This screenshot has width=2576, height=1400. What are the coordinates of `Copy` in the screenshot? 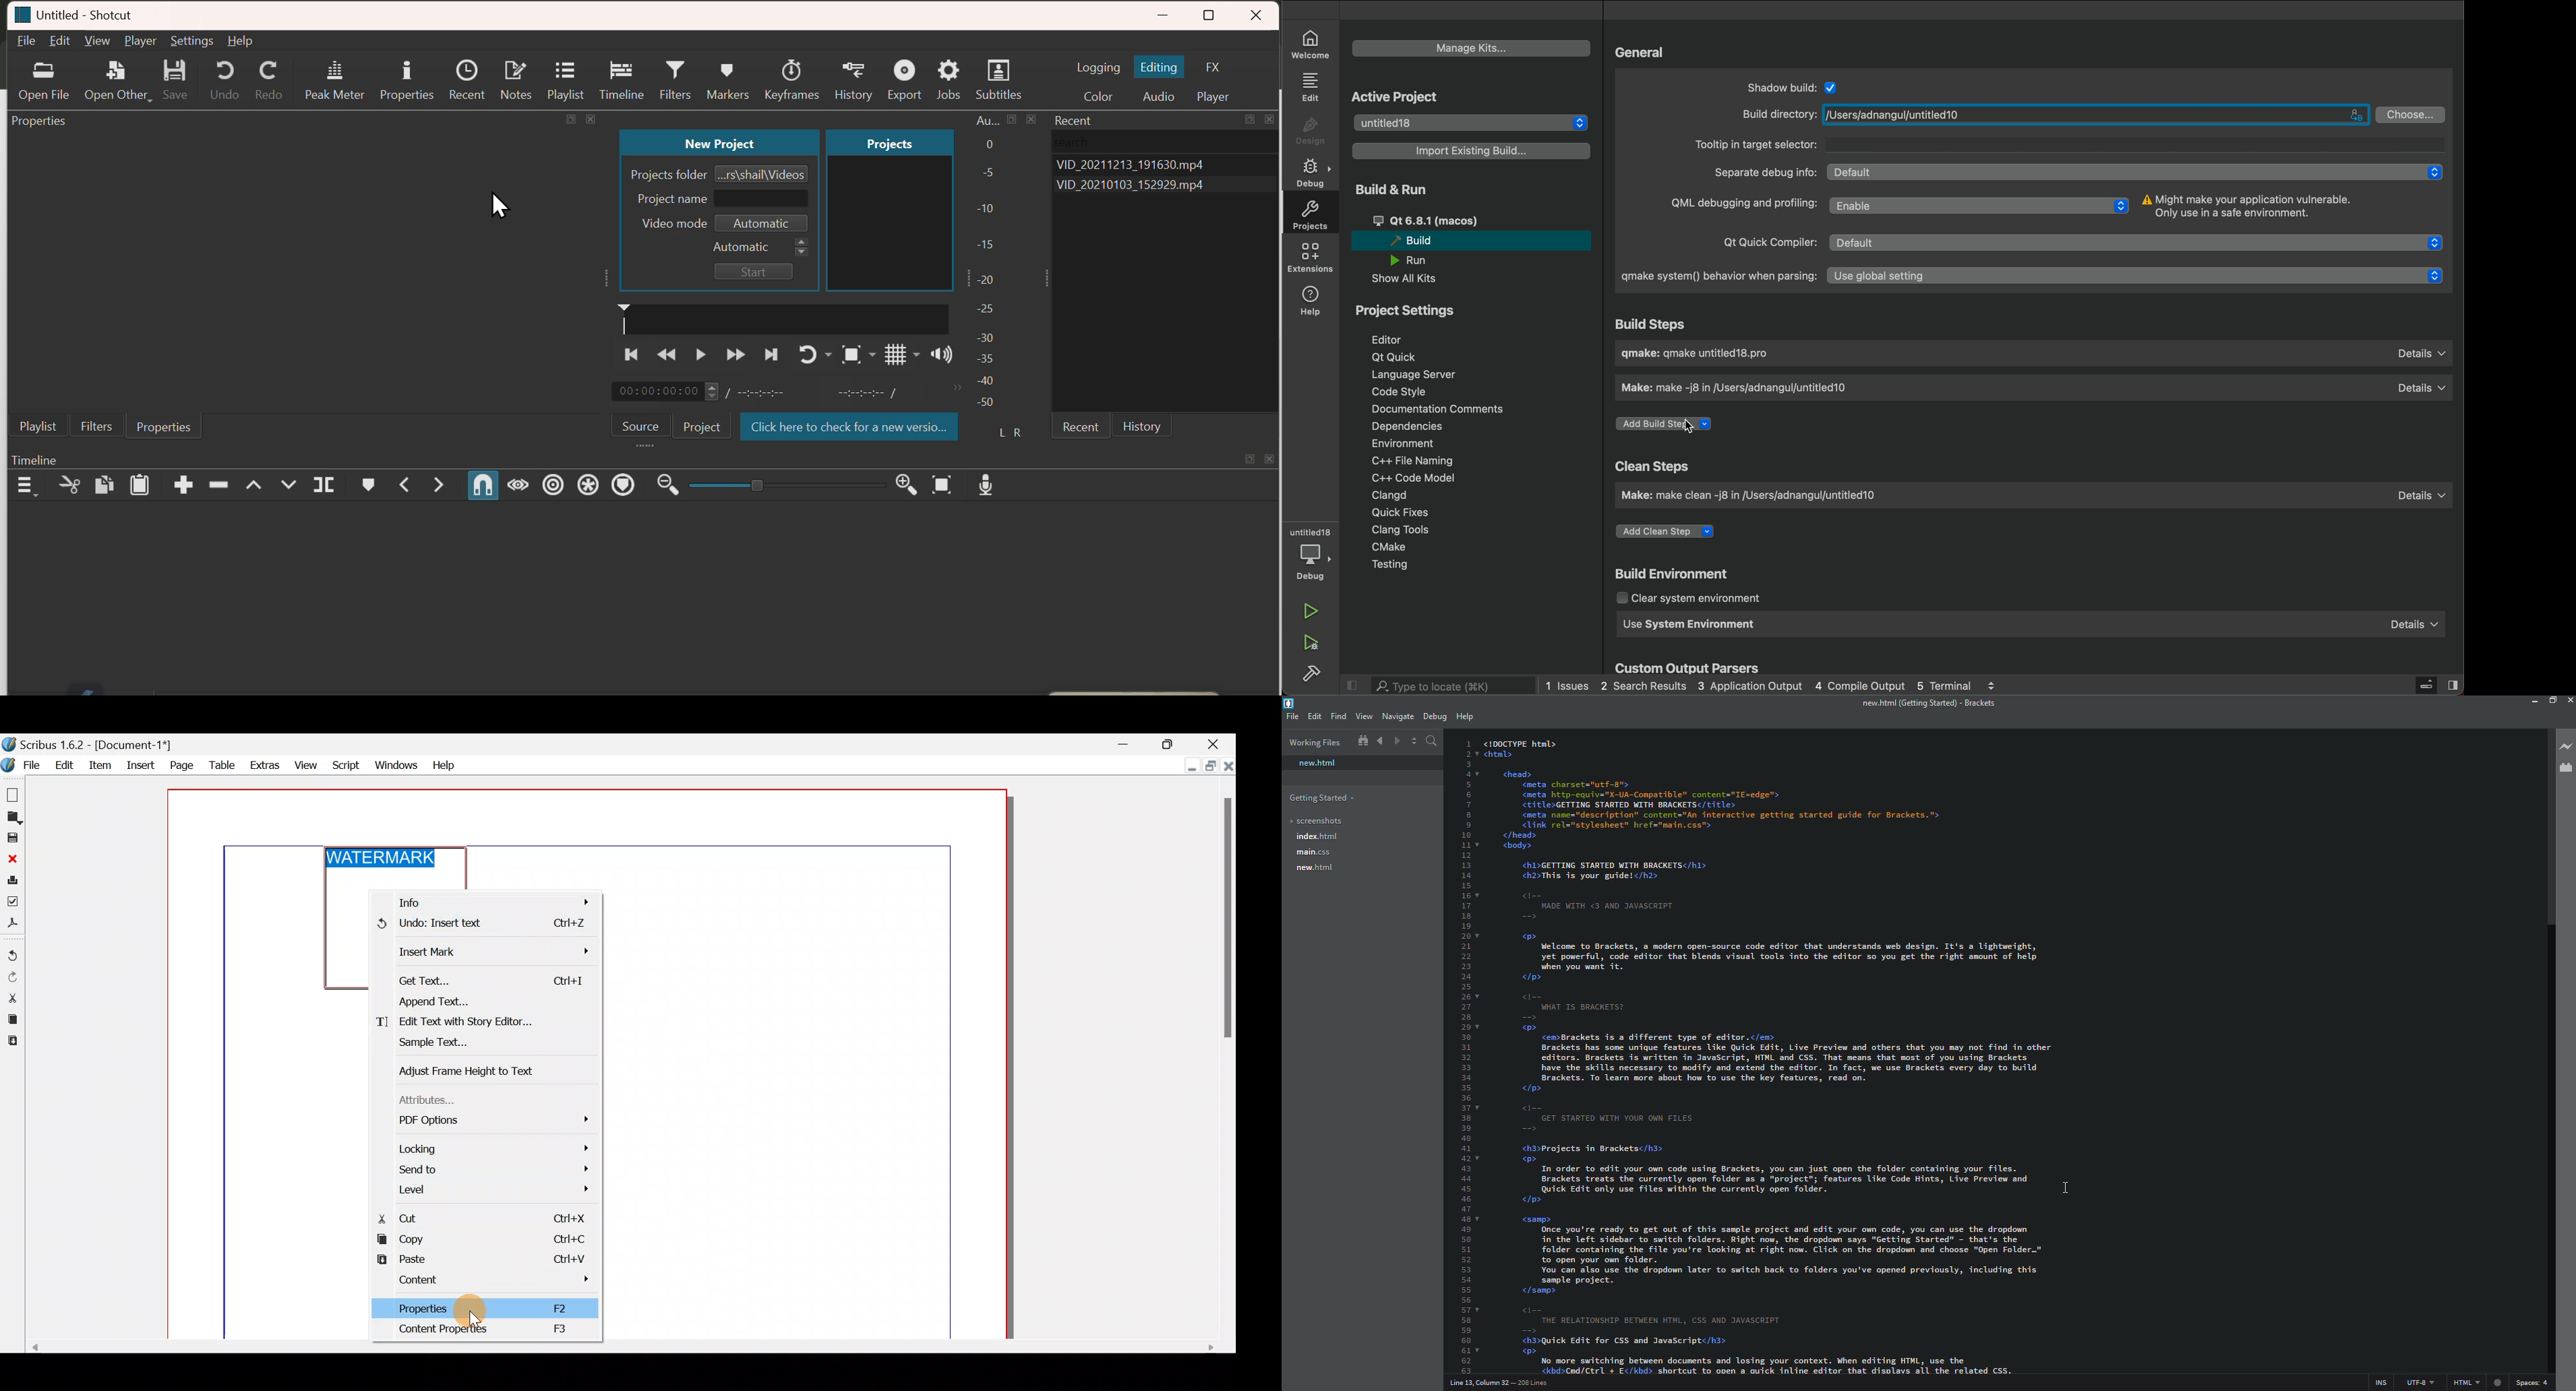 It's located at (482, 1238).